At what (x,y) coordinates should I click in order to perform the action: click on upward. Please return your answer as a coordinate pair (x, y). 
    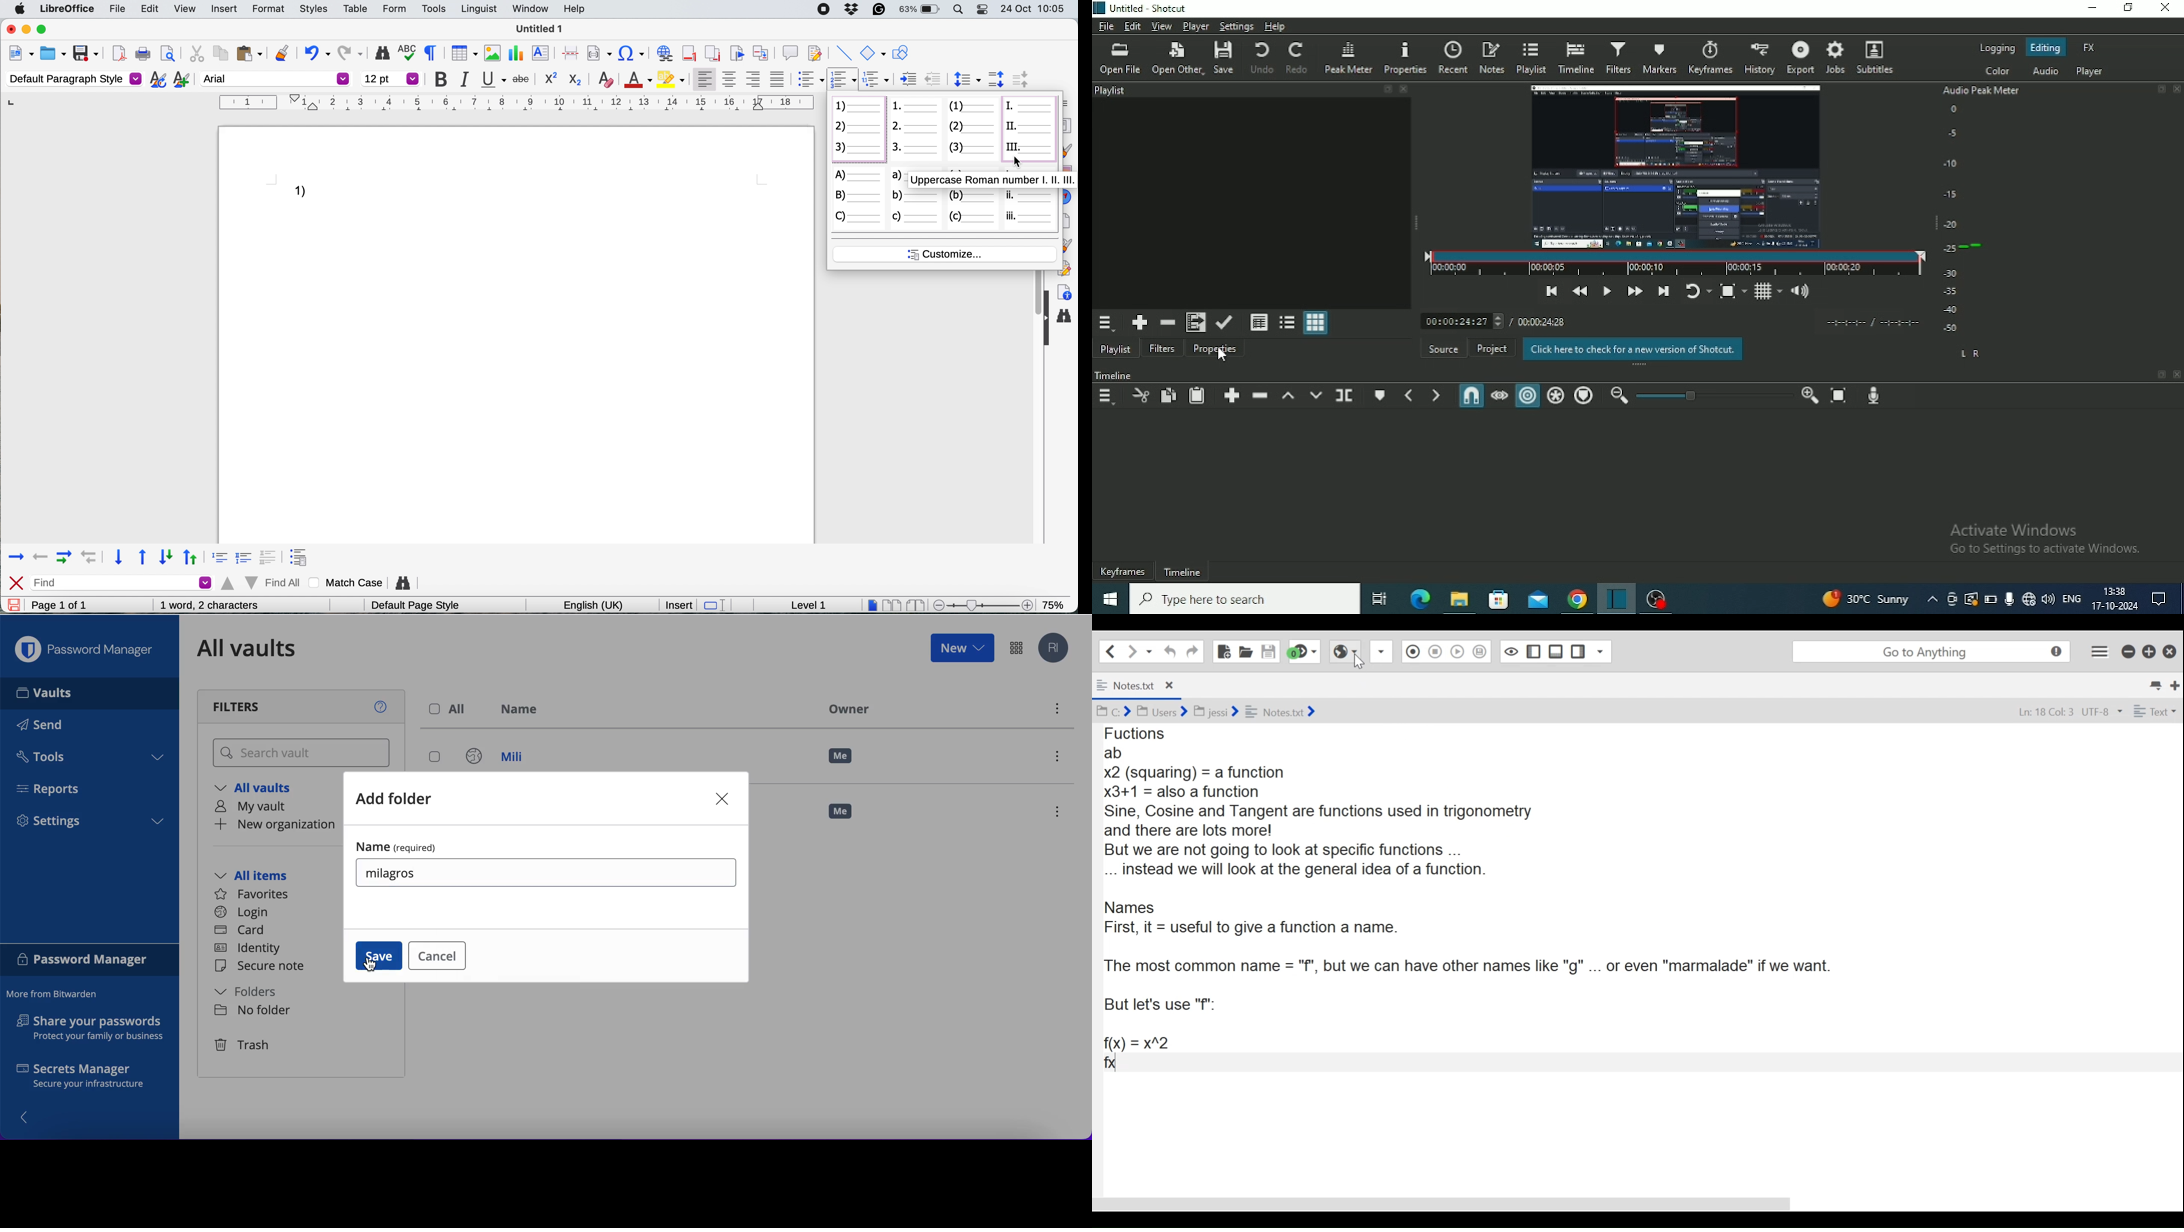
    Looking at the image, I should click on (144, 558).